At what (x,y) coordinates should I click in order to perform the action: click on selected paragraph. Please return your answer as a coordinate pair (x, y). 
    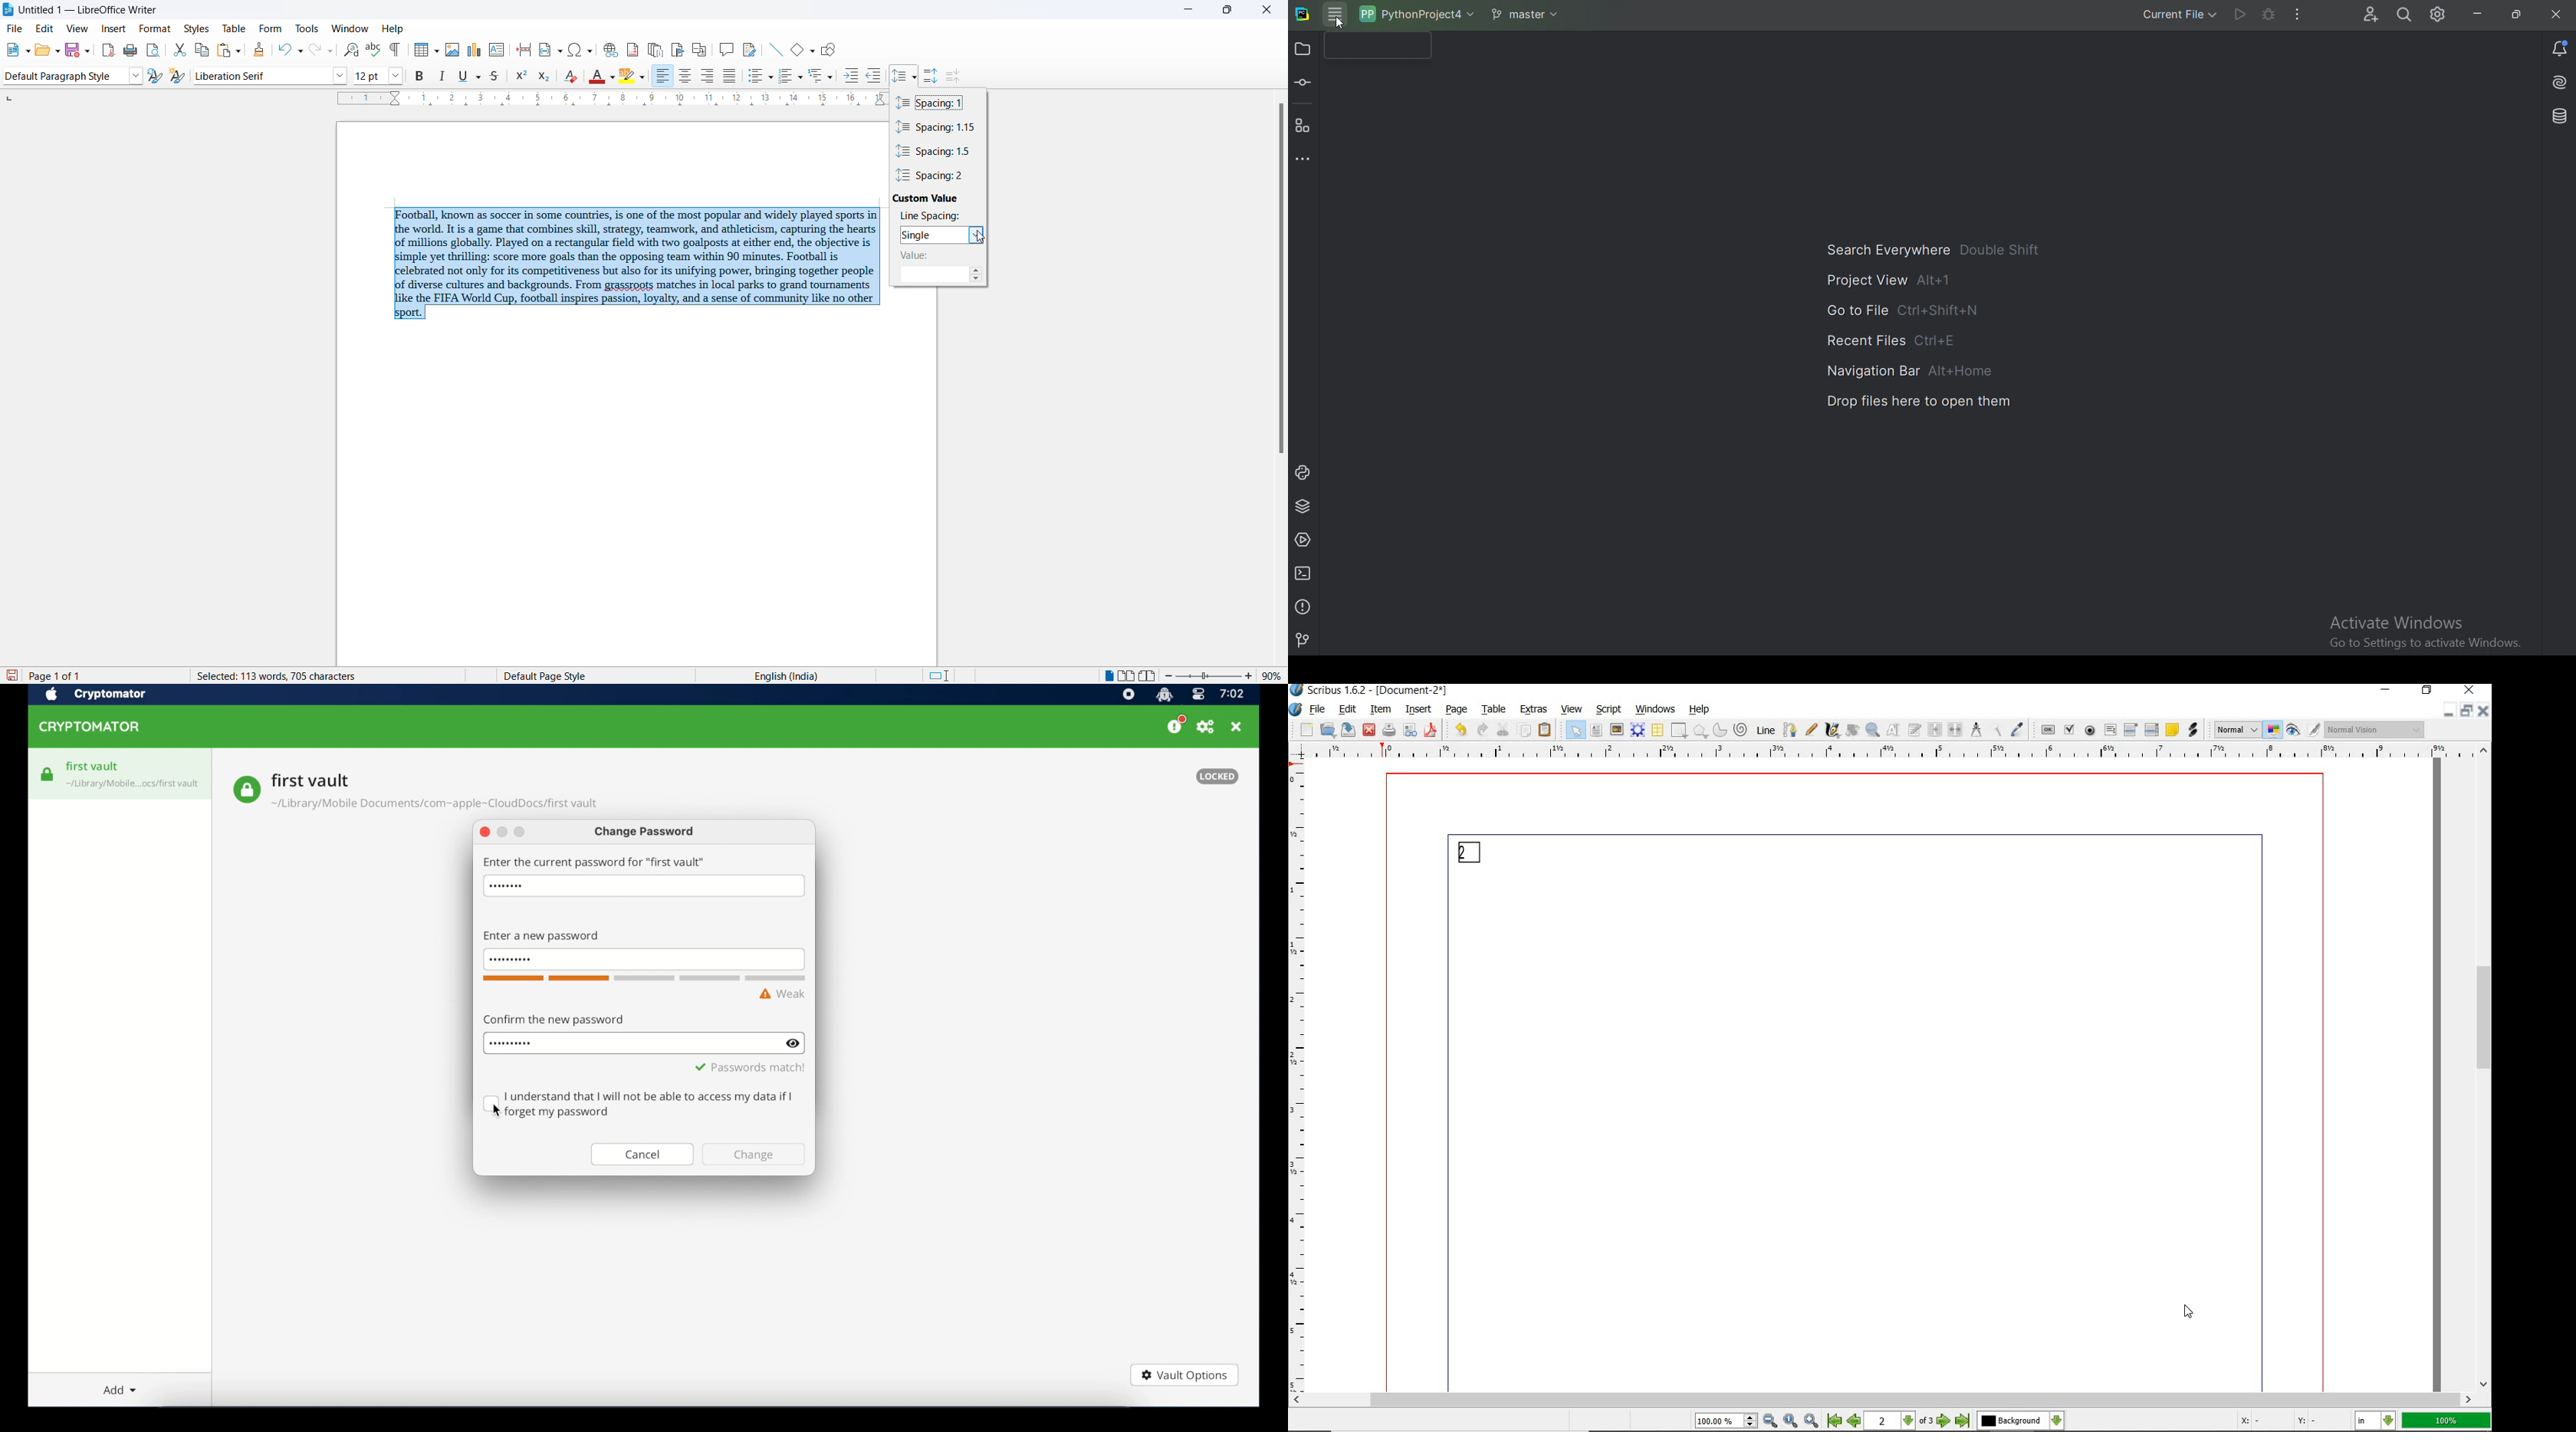
    Looking at the image, I should click on (630, 265).